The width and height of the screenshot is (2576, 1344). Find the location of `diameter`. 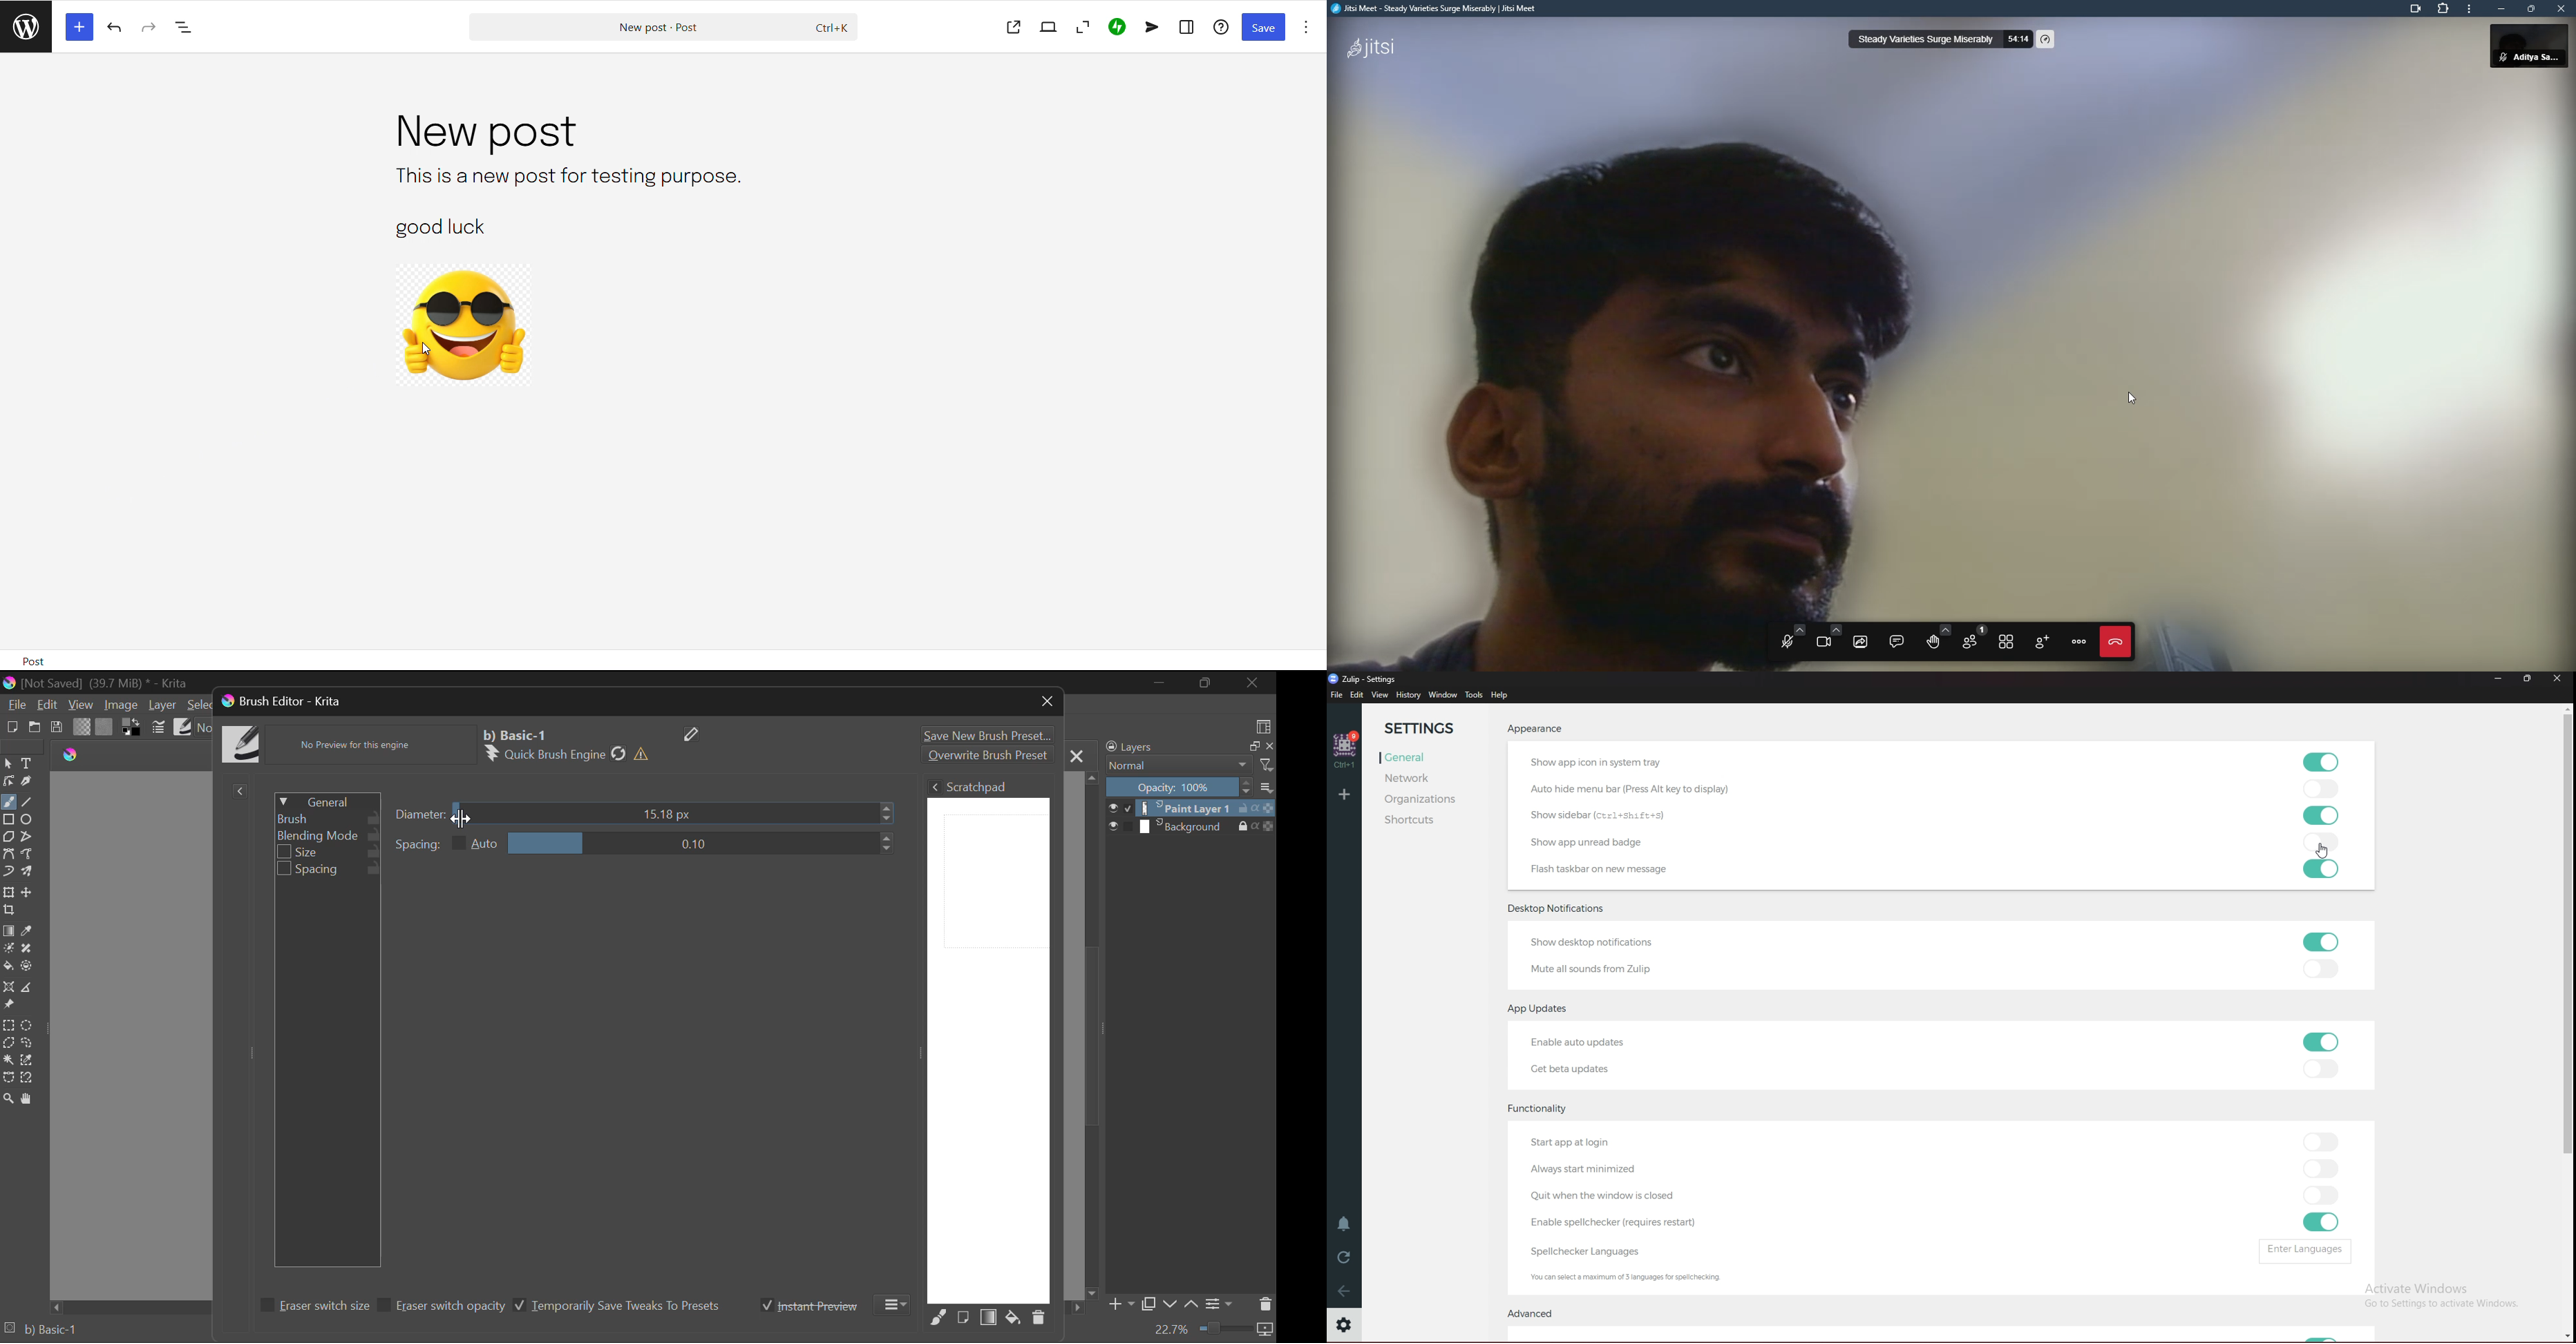

diameter is located at coordinates (418, 814).